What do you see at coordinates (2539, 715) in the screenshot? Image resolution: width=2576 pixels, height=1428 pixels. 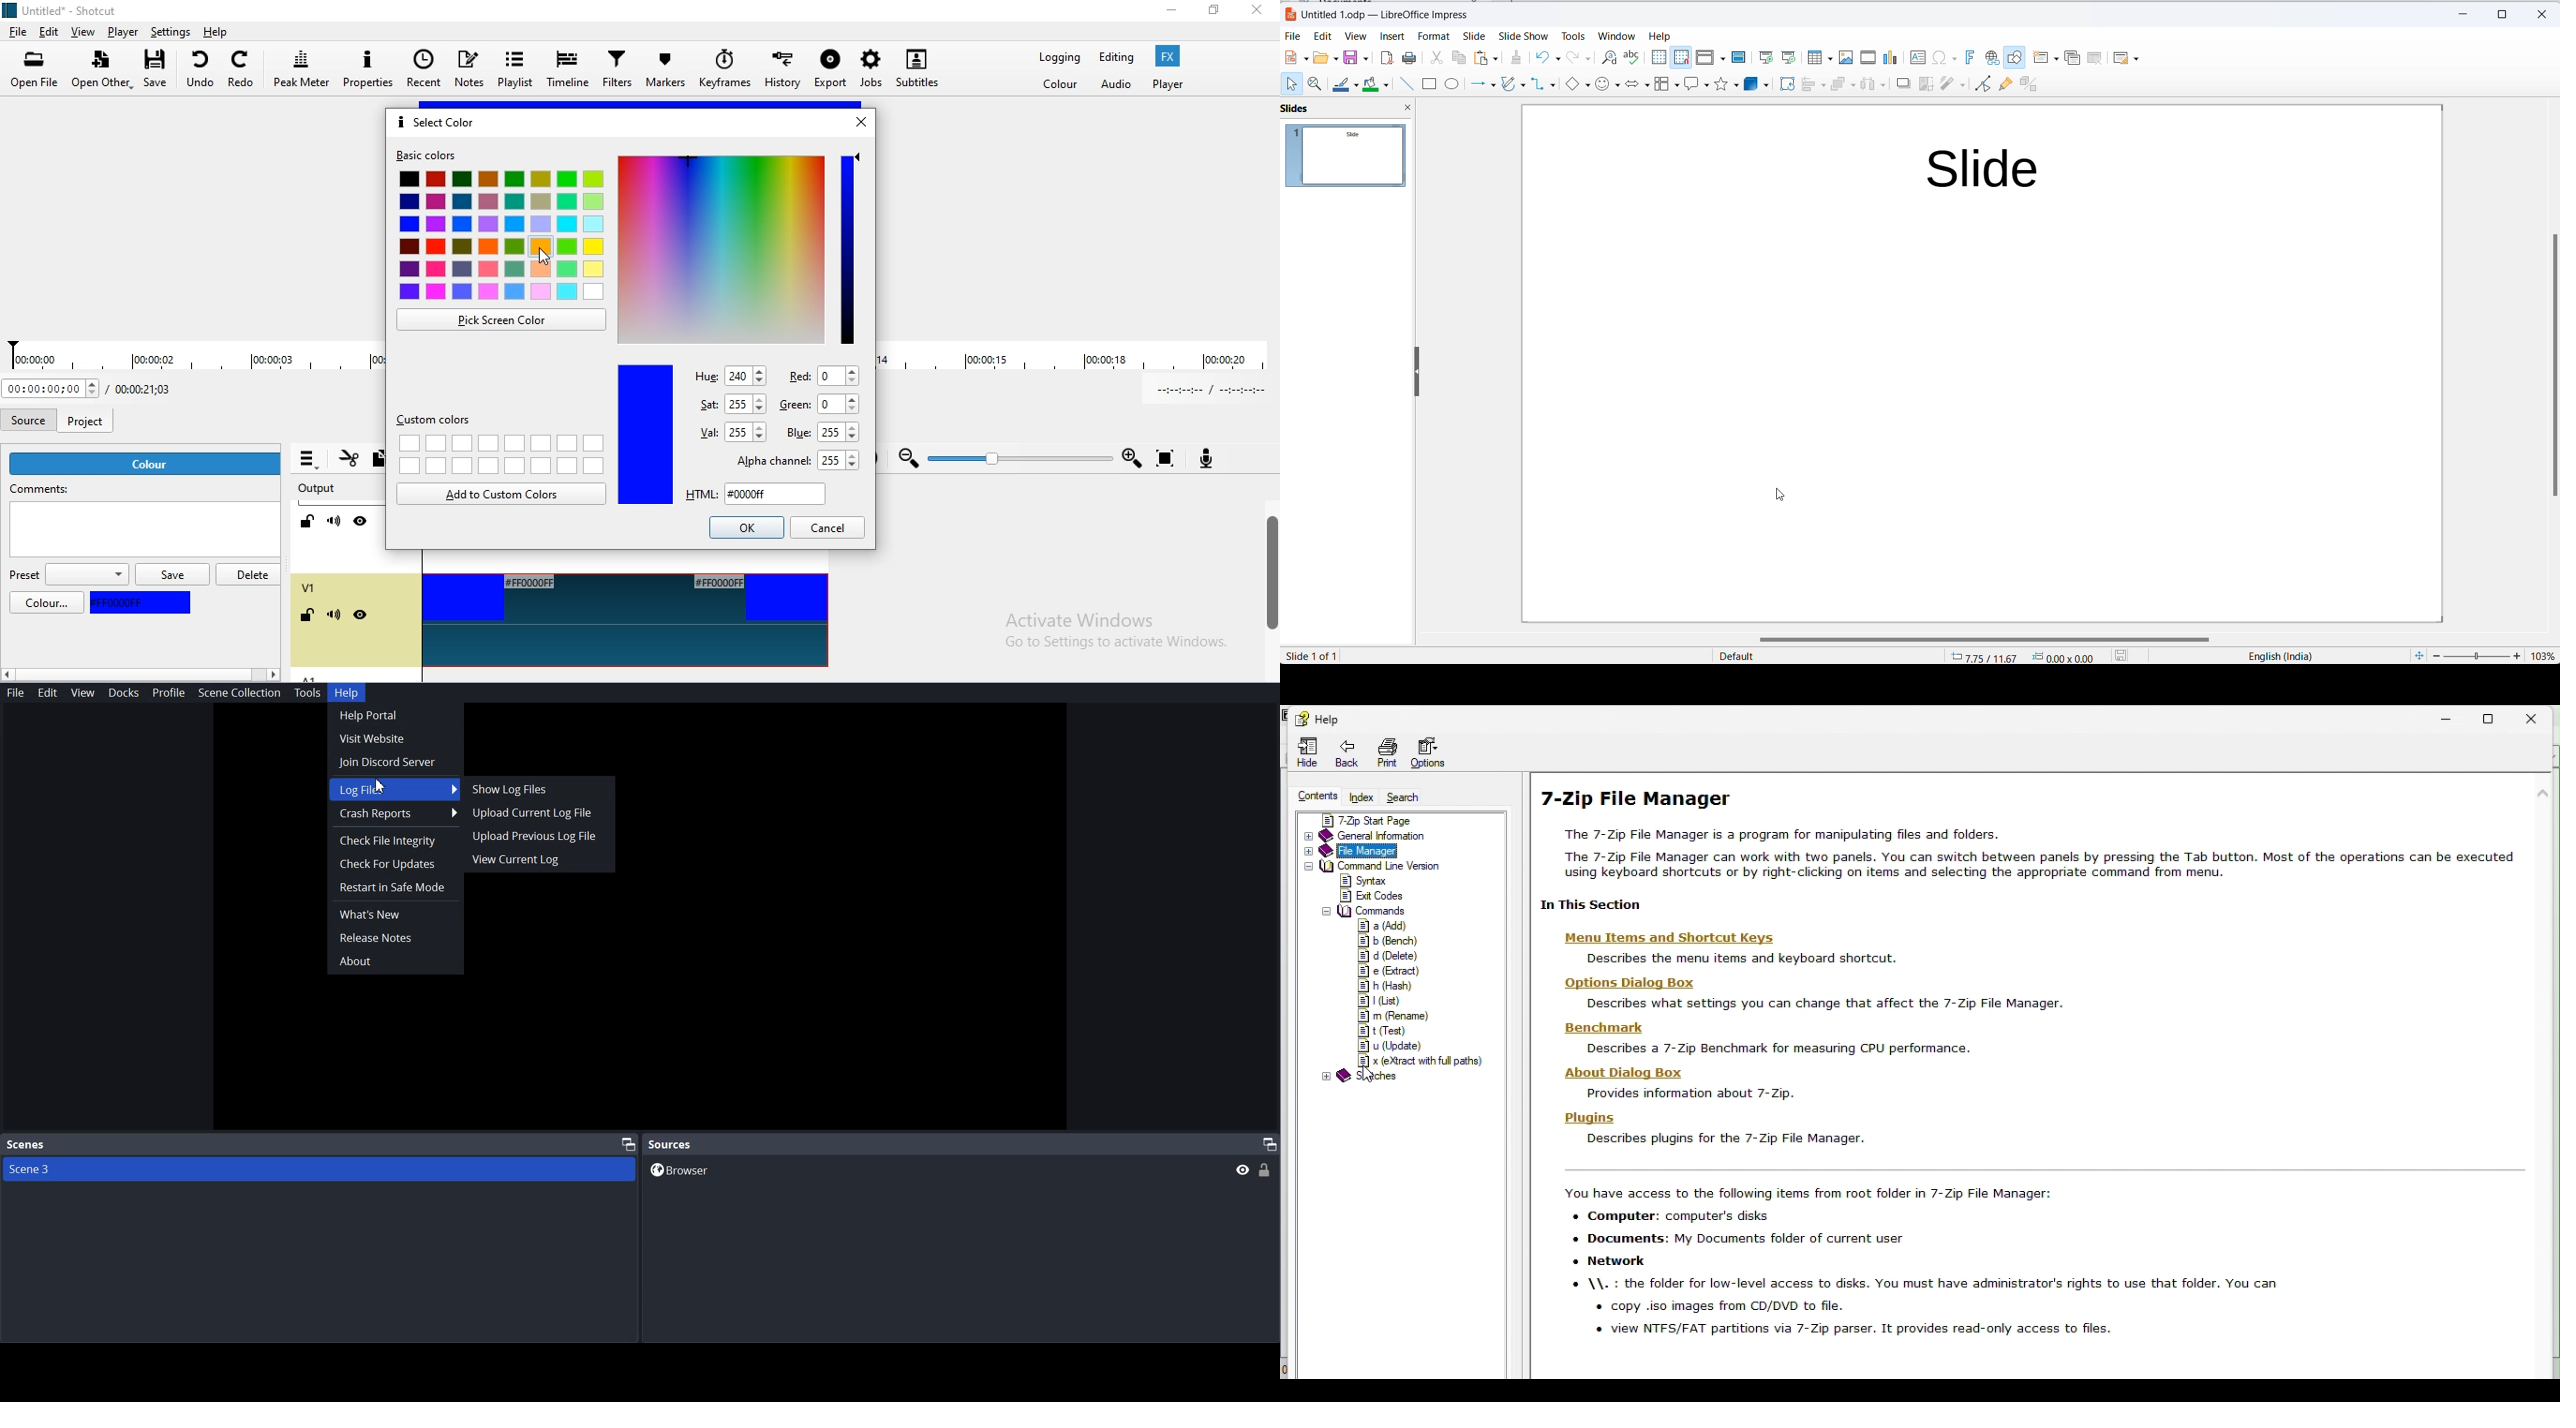 I see `Close` at bounding box center [2539, 715].